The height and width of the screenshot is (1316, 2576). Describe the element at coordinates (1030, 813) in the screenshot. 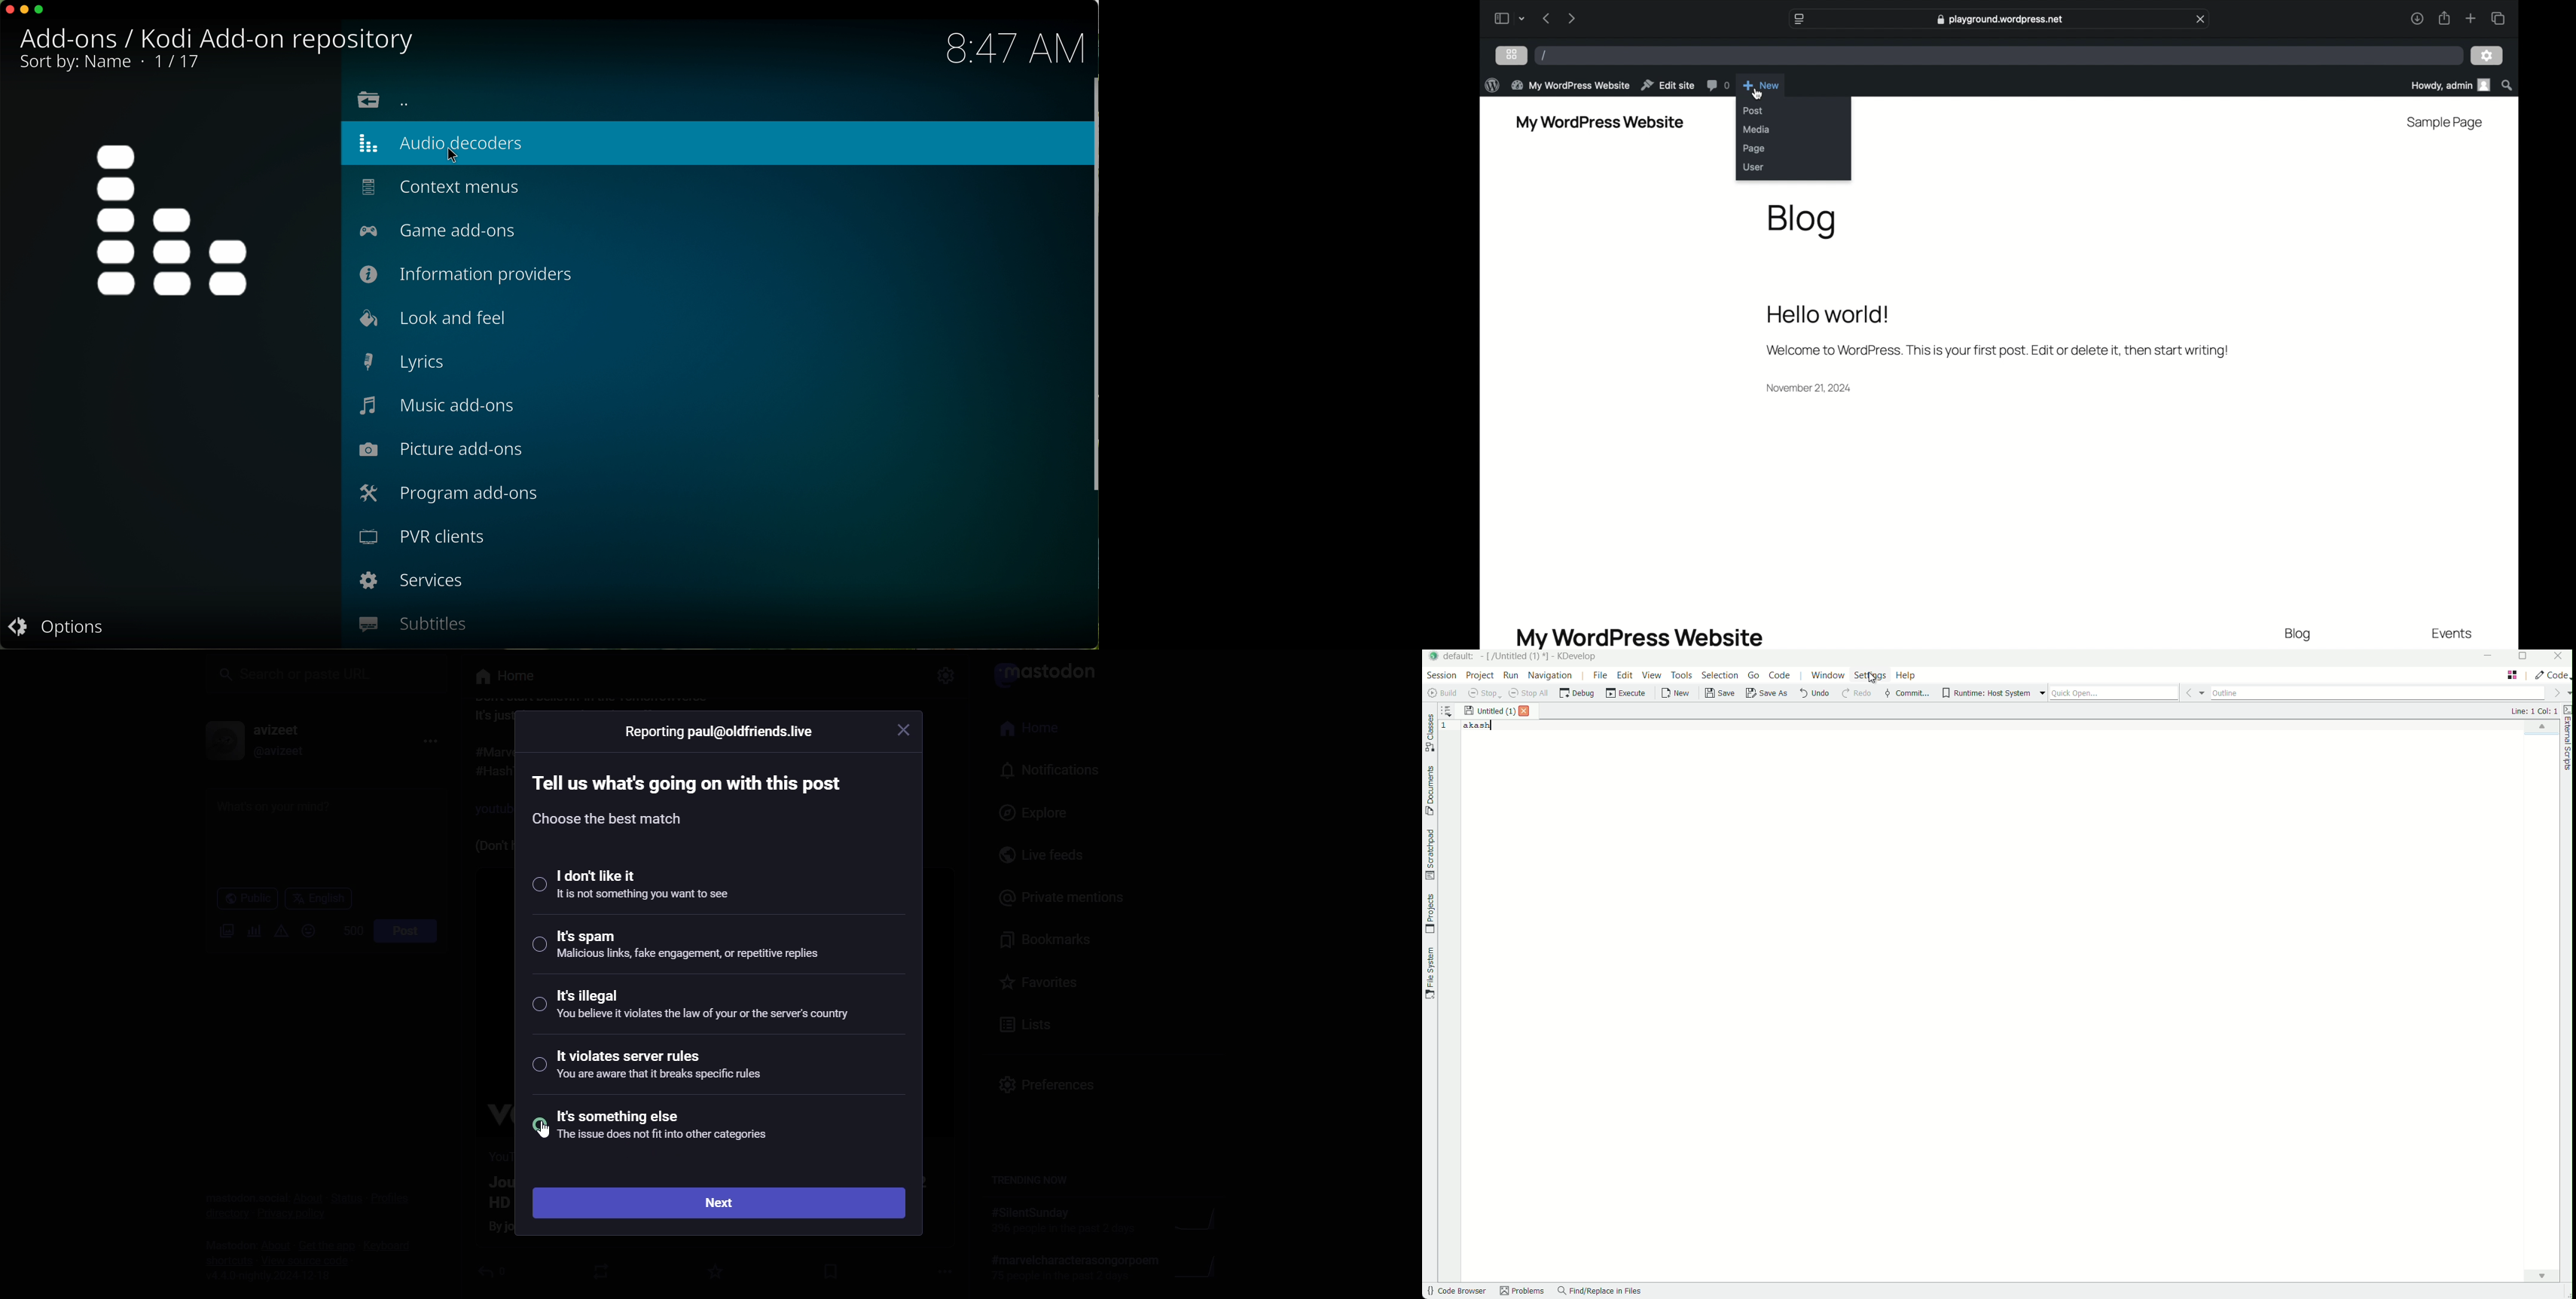

I see `explore` at that location.